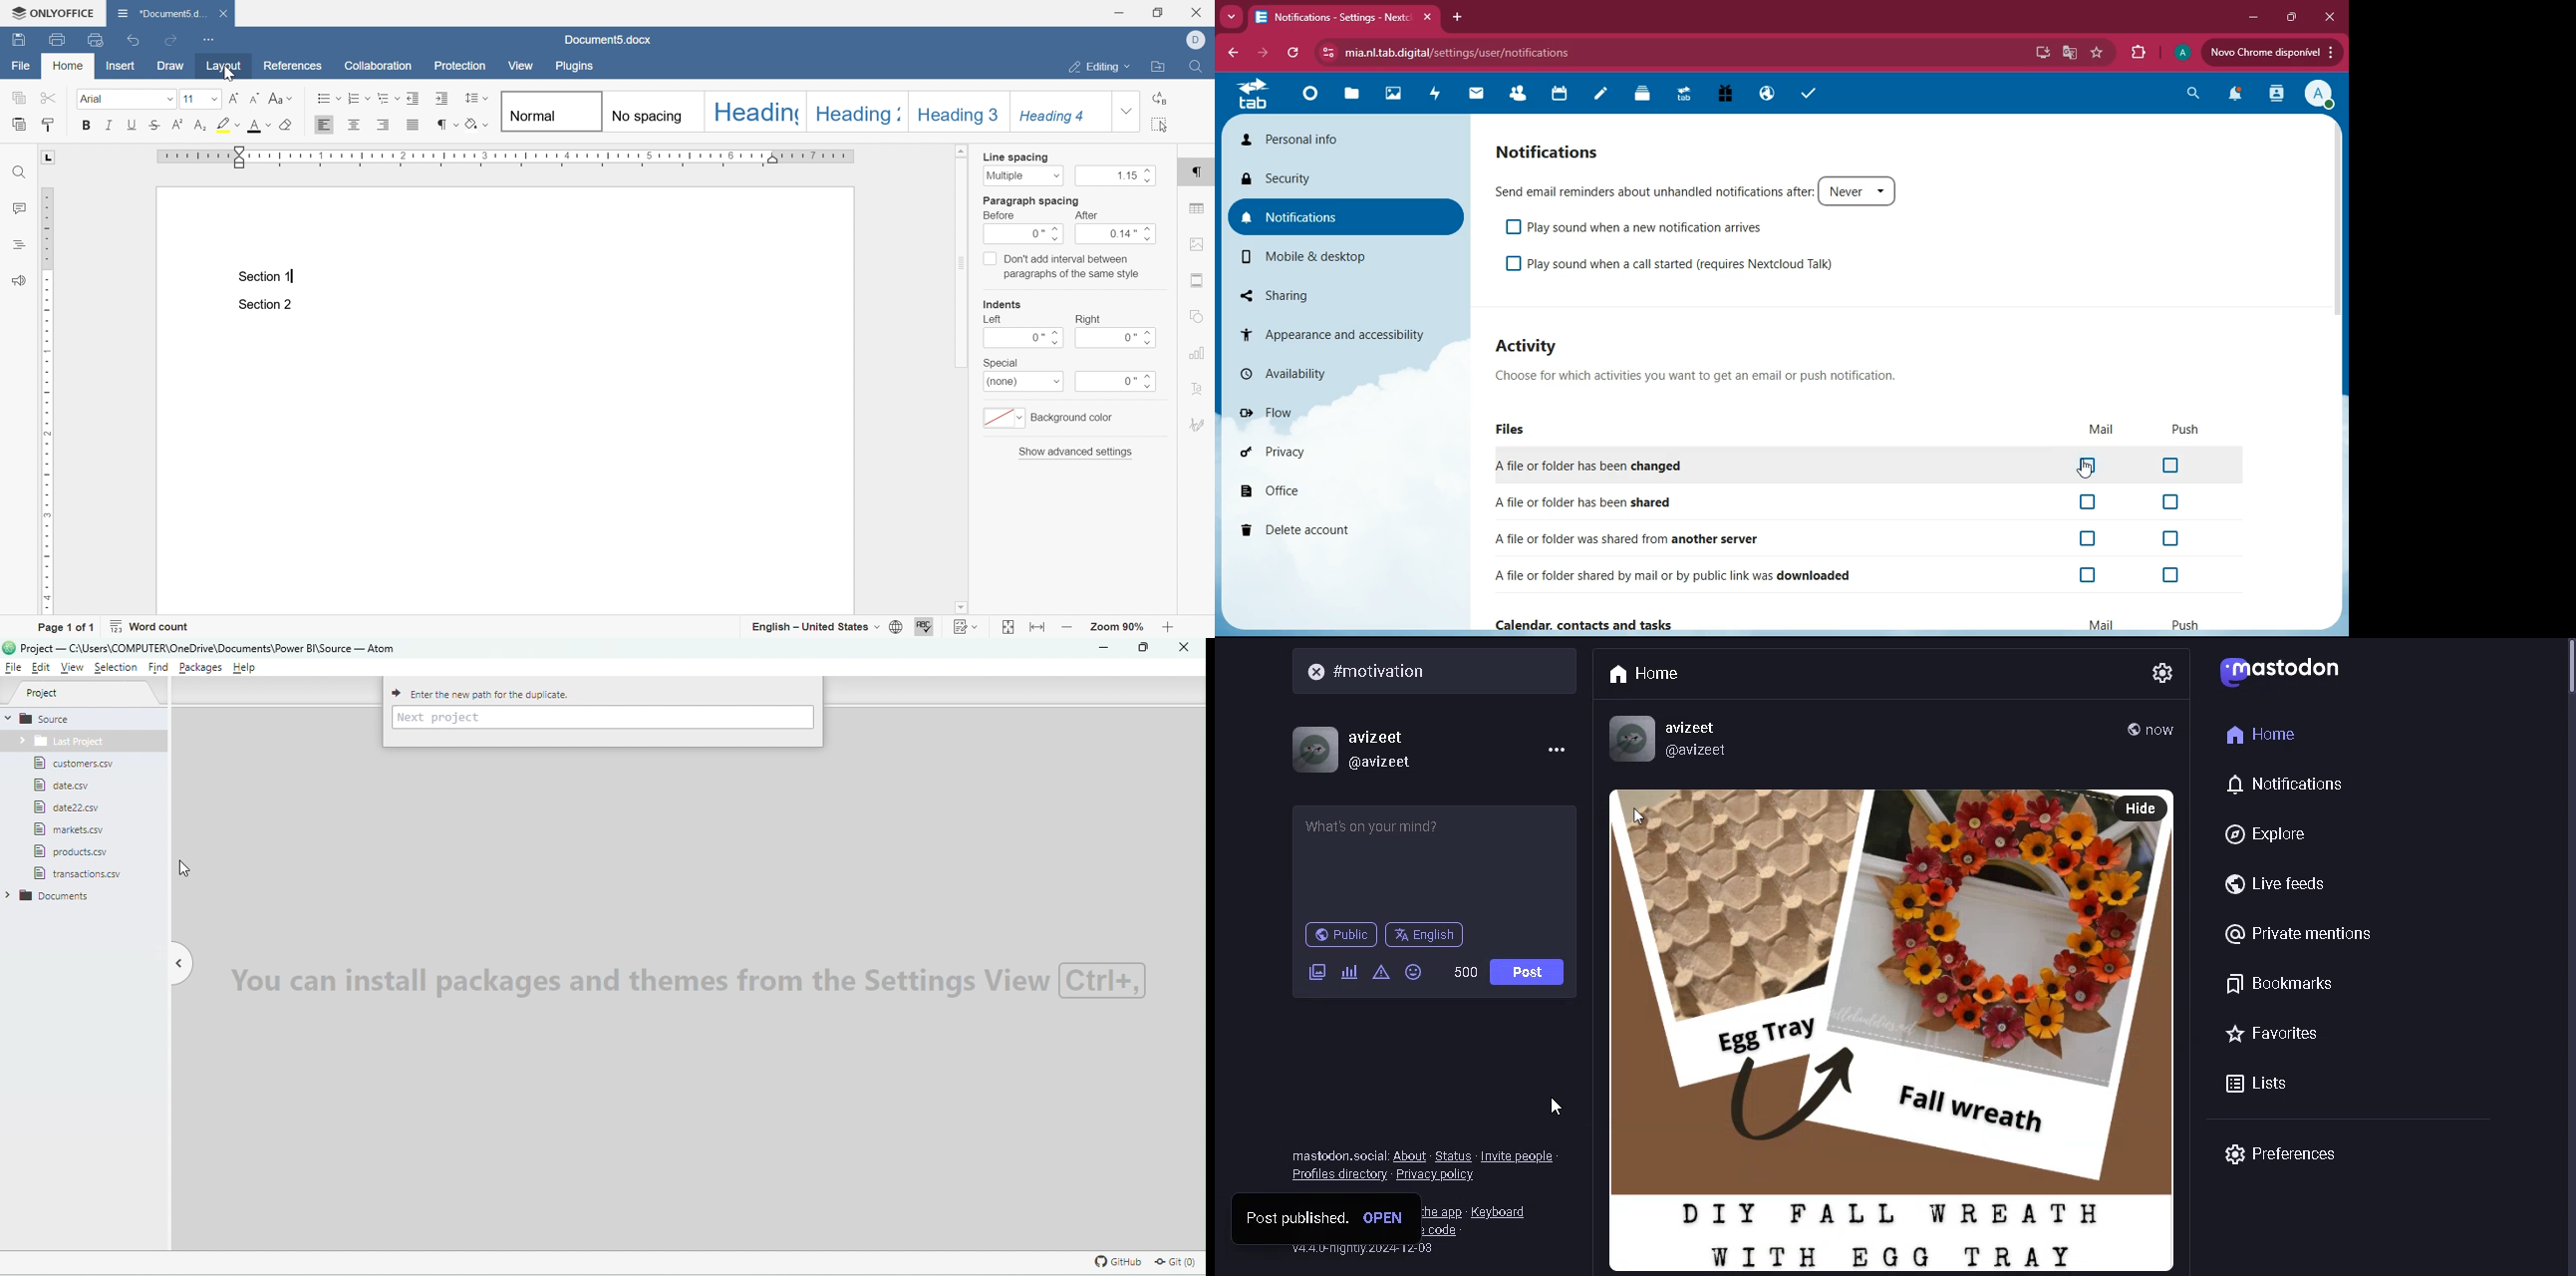  What do you see at coordinates (68, 66) in the screenshot?
I see `home` at bounding box center [68, 66].